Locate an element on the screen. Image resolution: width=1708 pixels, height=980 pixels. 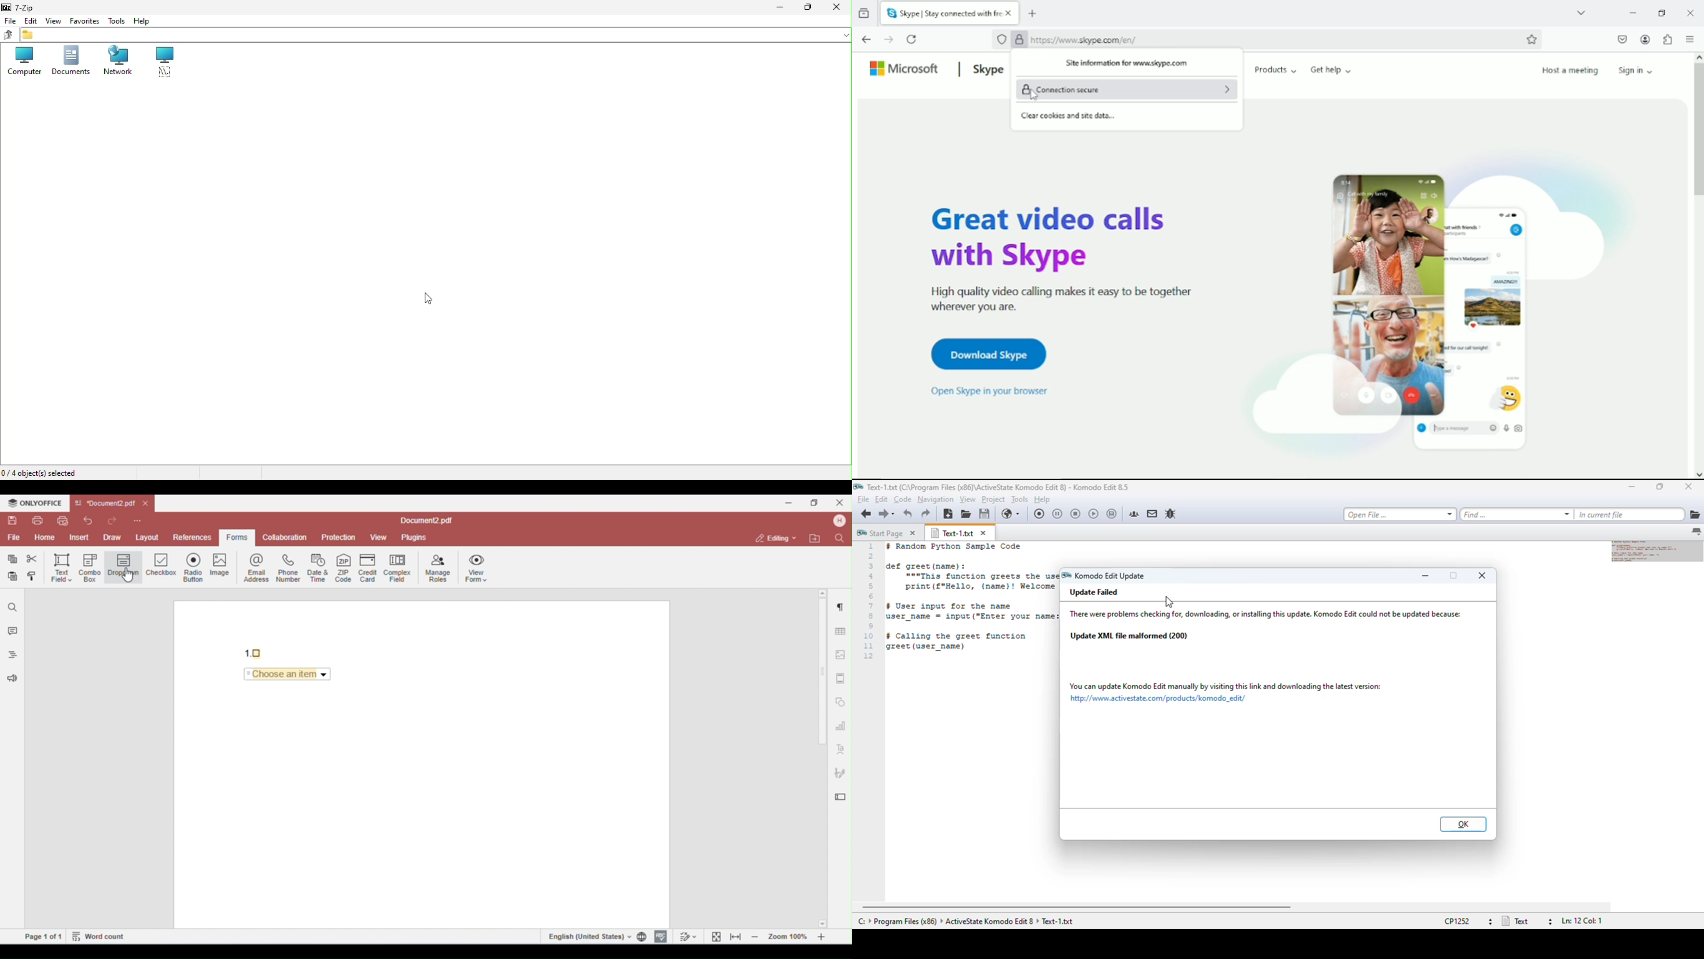
open application menu is located at coordinates (1689, 40).